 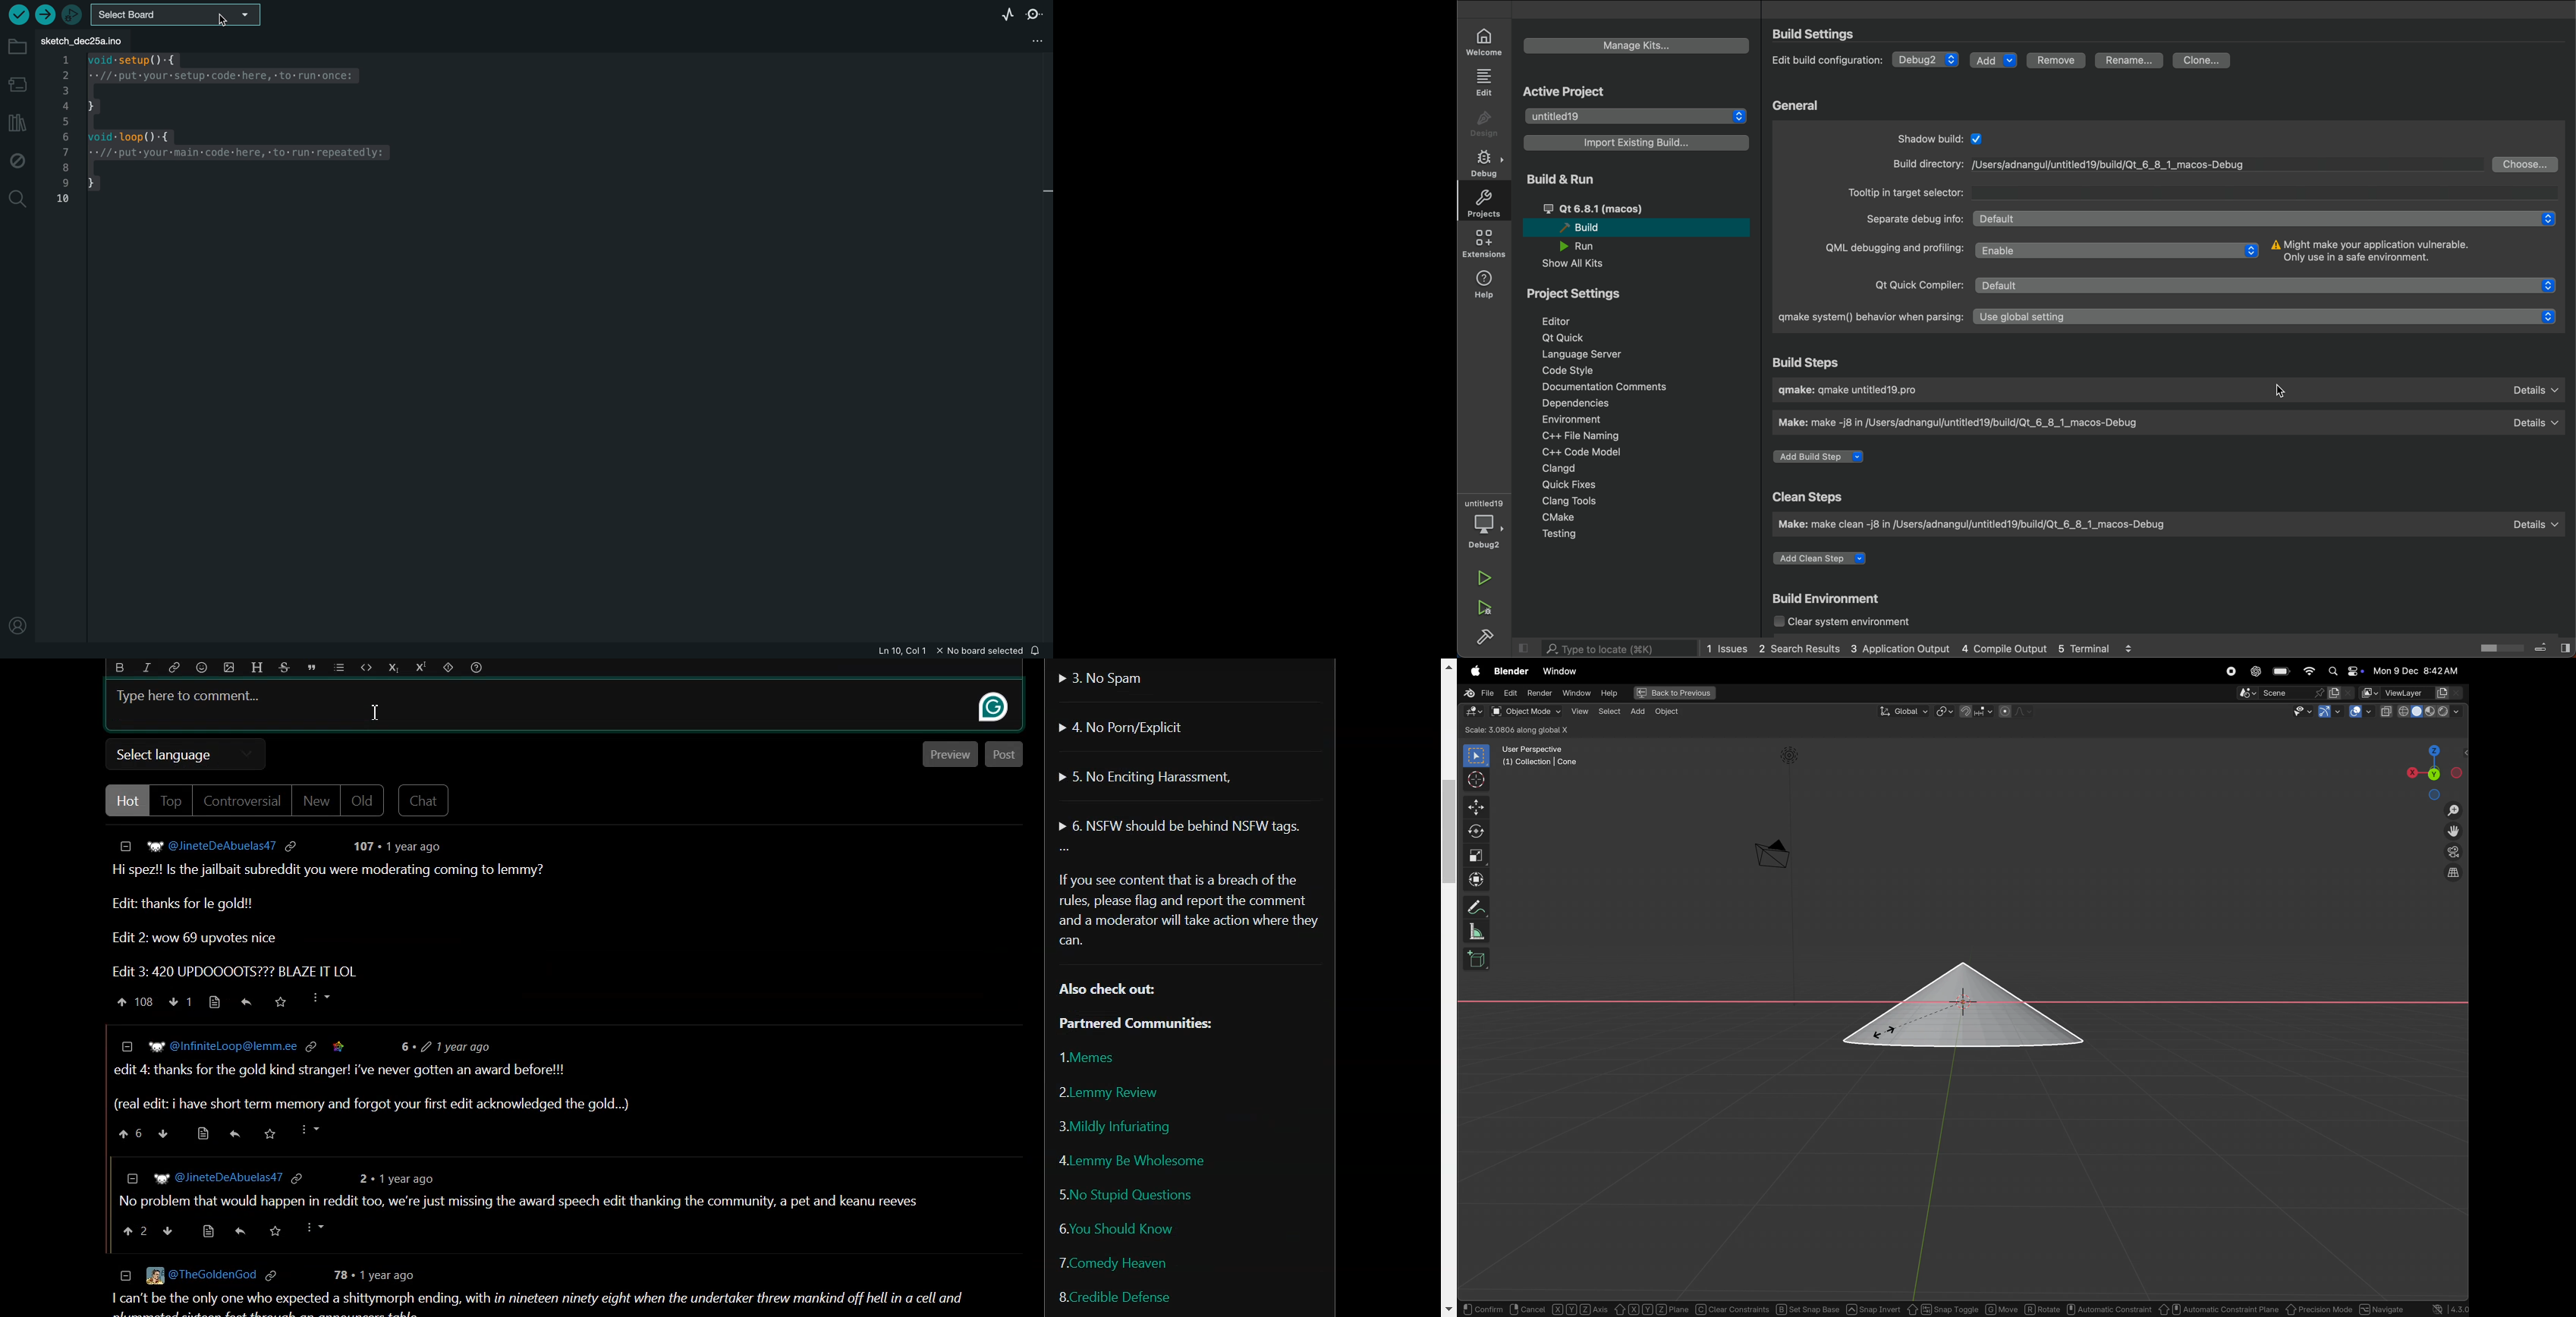 I want to click on EDIT, so click(x=1486, y=81).